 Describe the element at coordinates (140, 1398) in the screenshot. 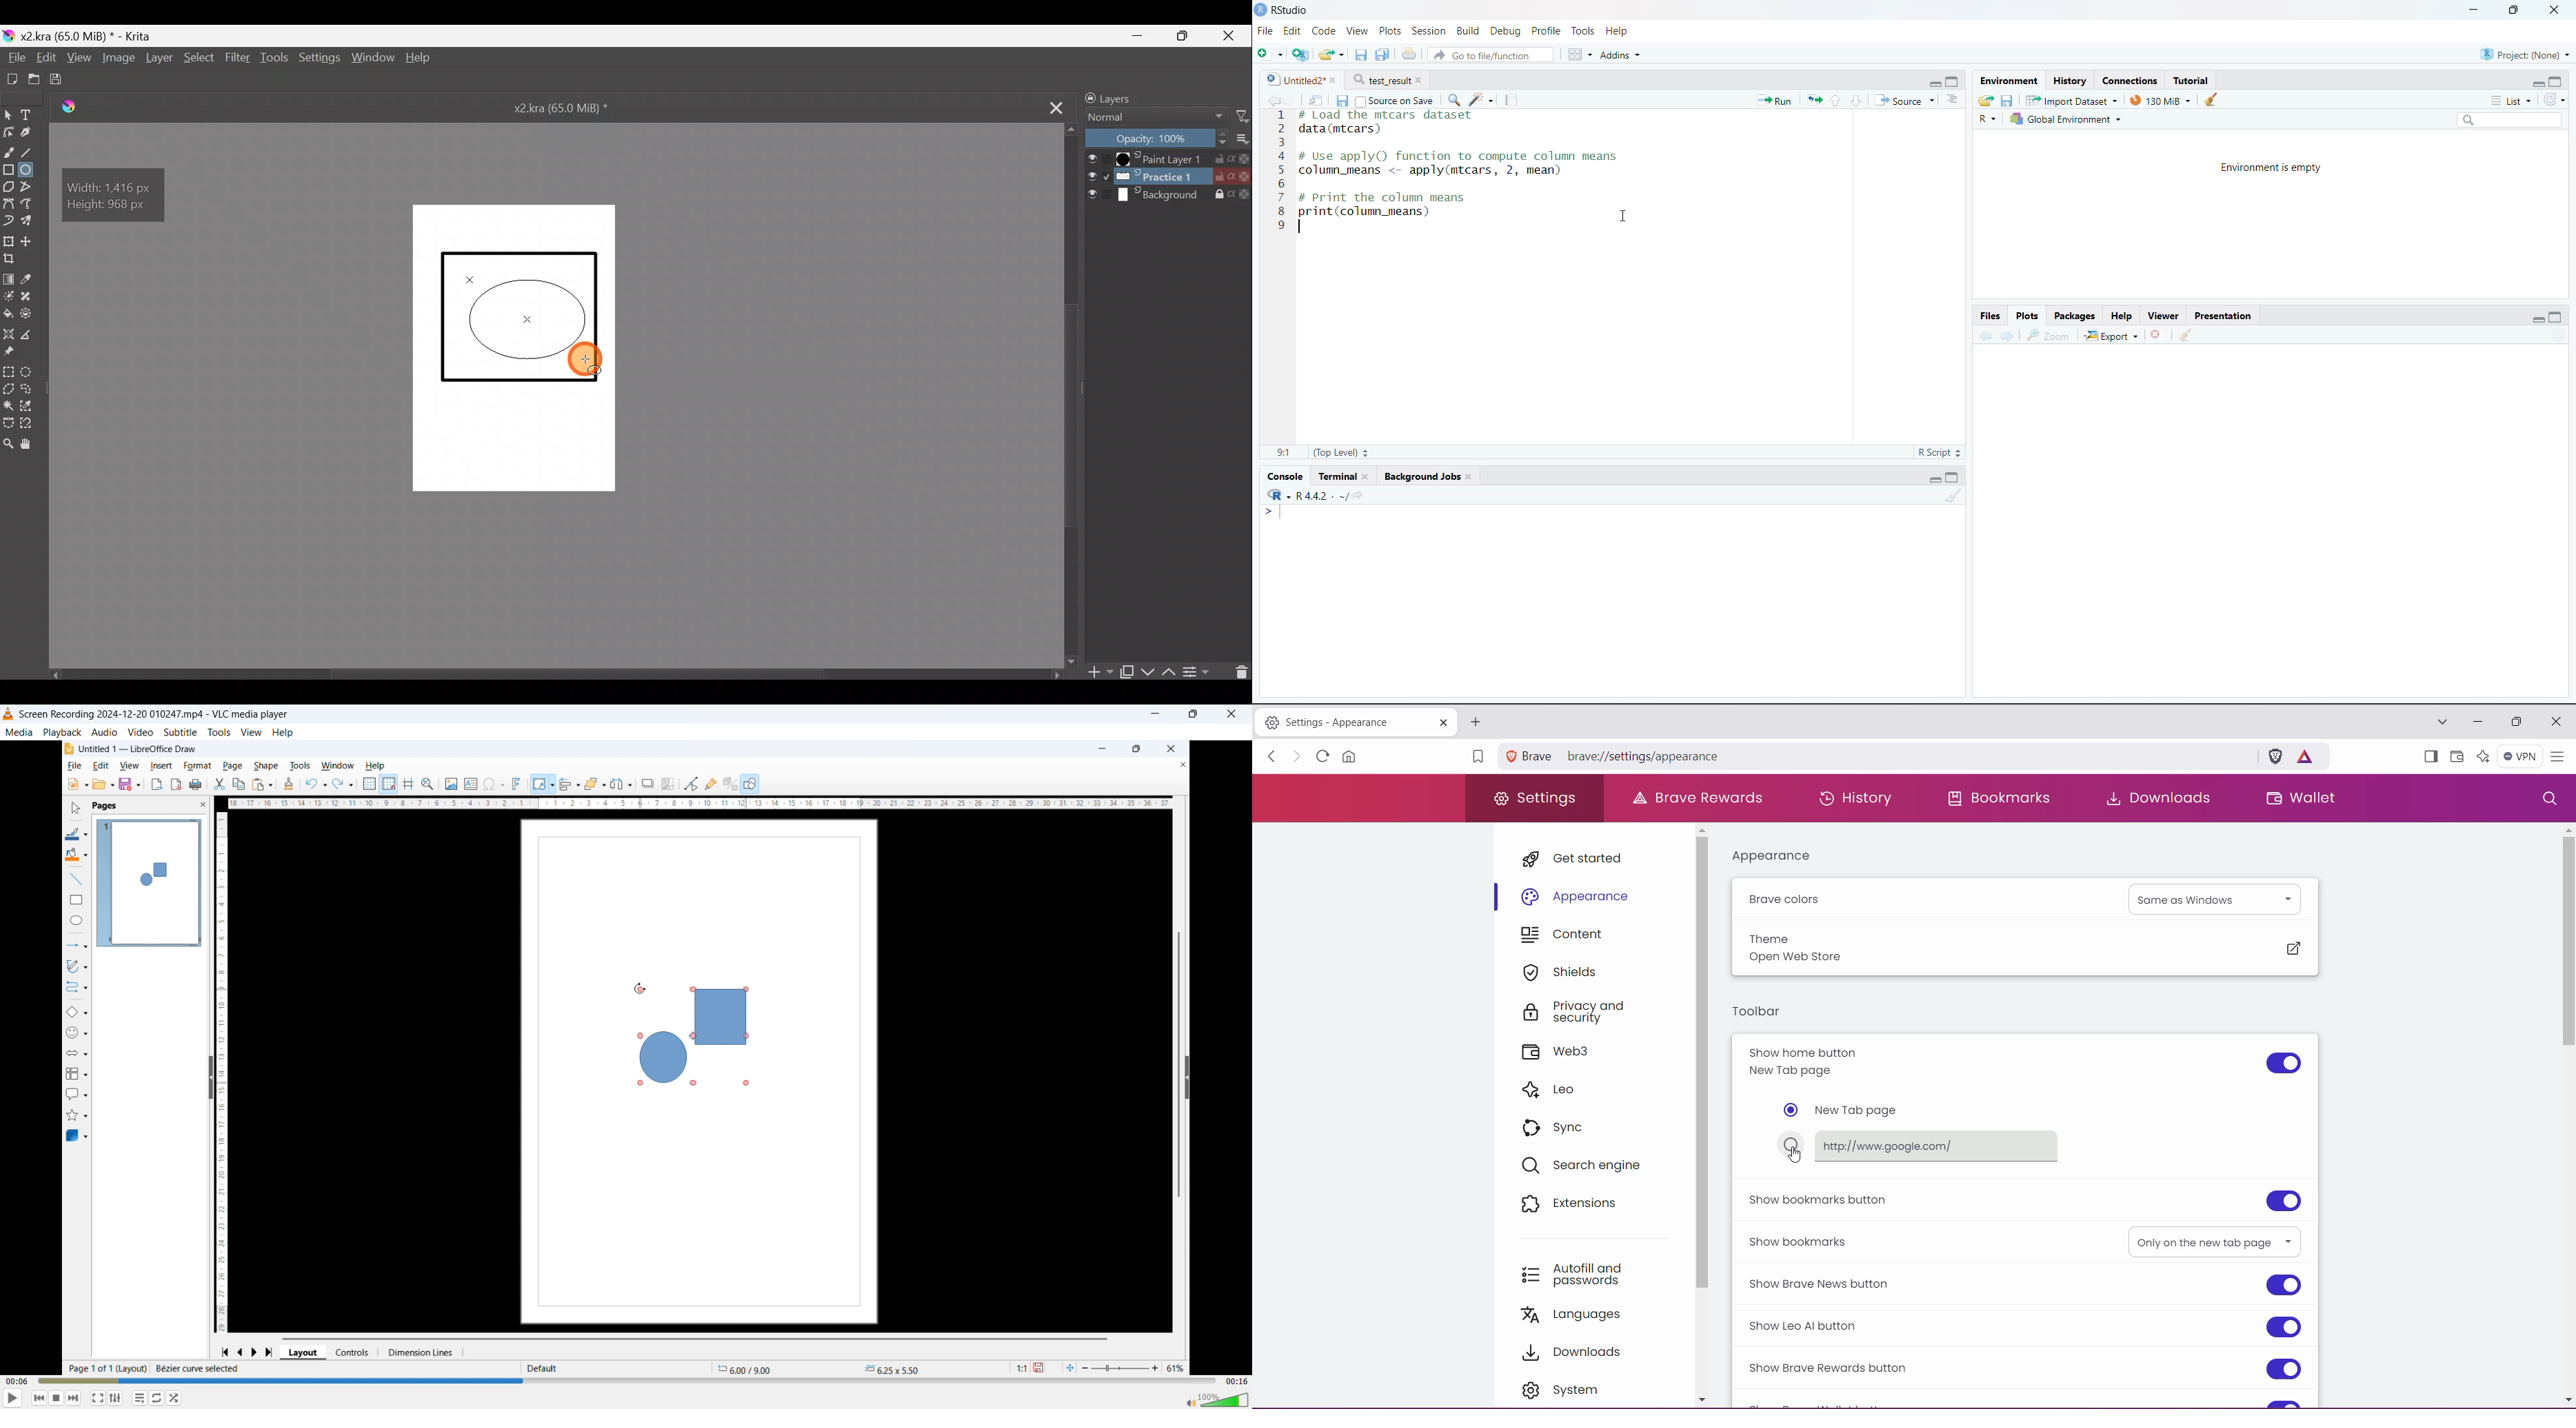

I see `Toggle between loop all, one loop and no loop ` at that location.